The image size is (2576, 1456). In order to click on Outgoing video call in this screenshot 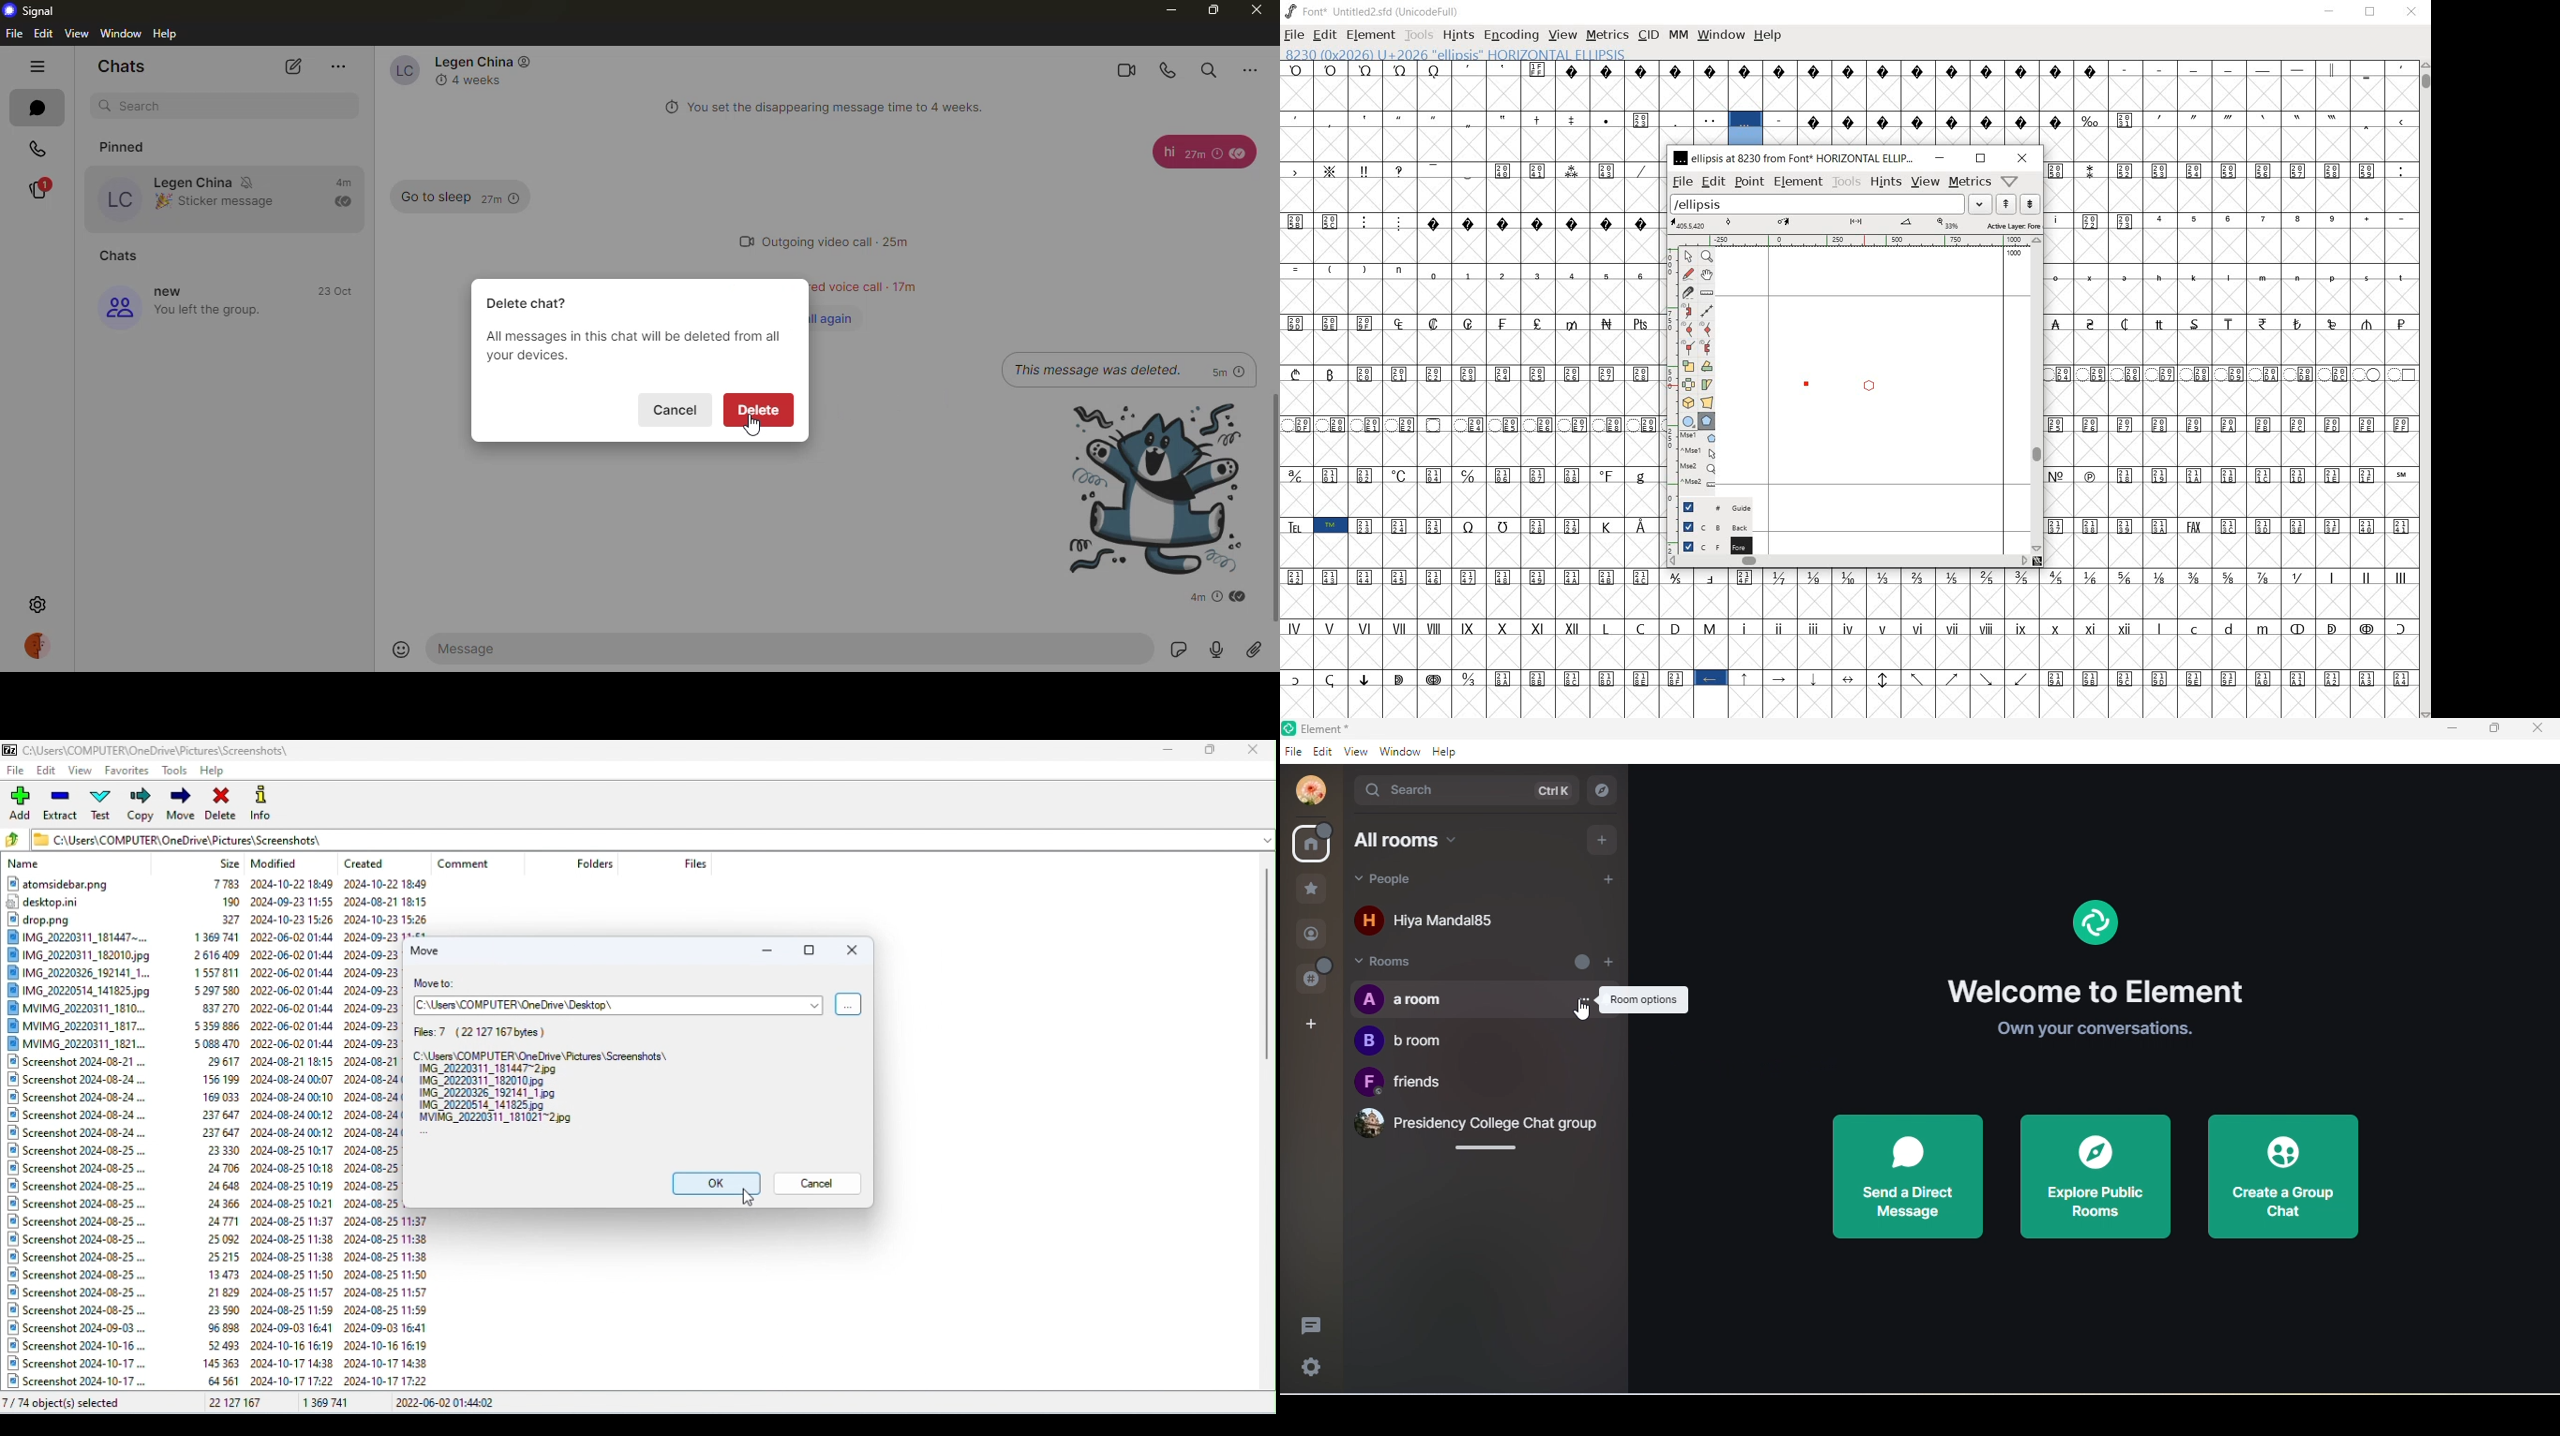, I will do `click(818, 243)`.